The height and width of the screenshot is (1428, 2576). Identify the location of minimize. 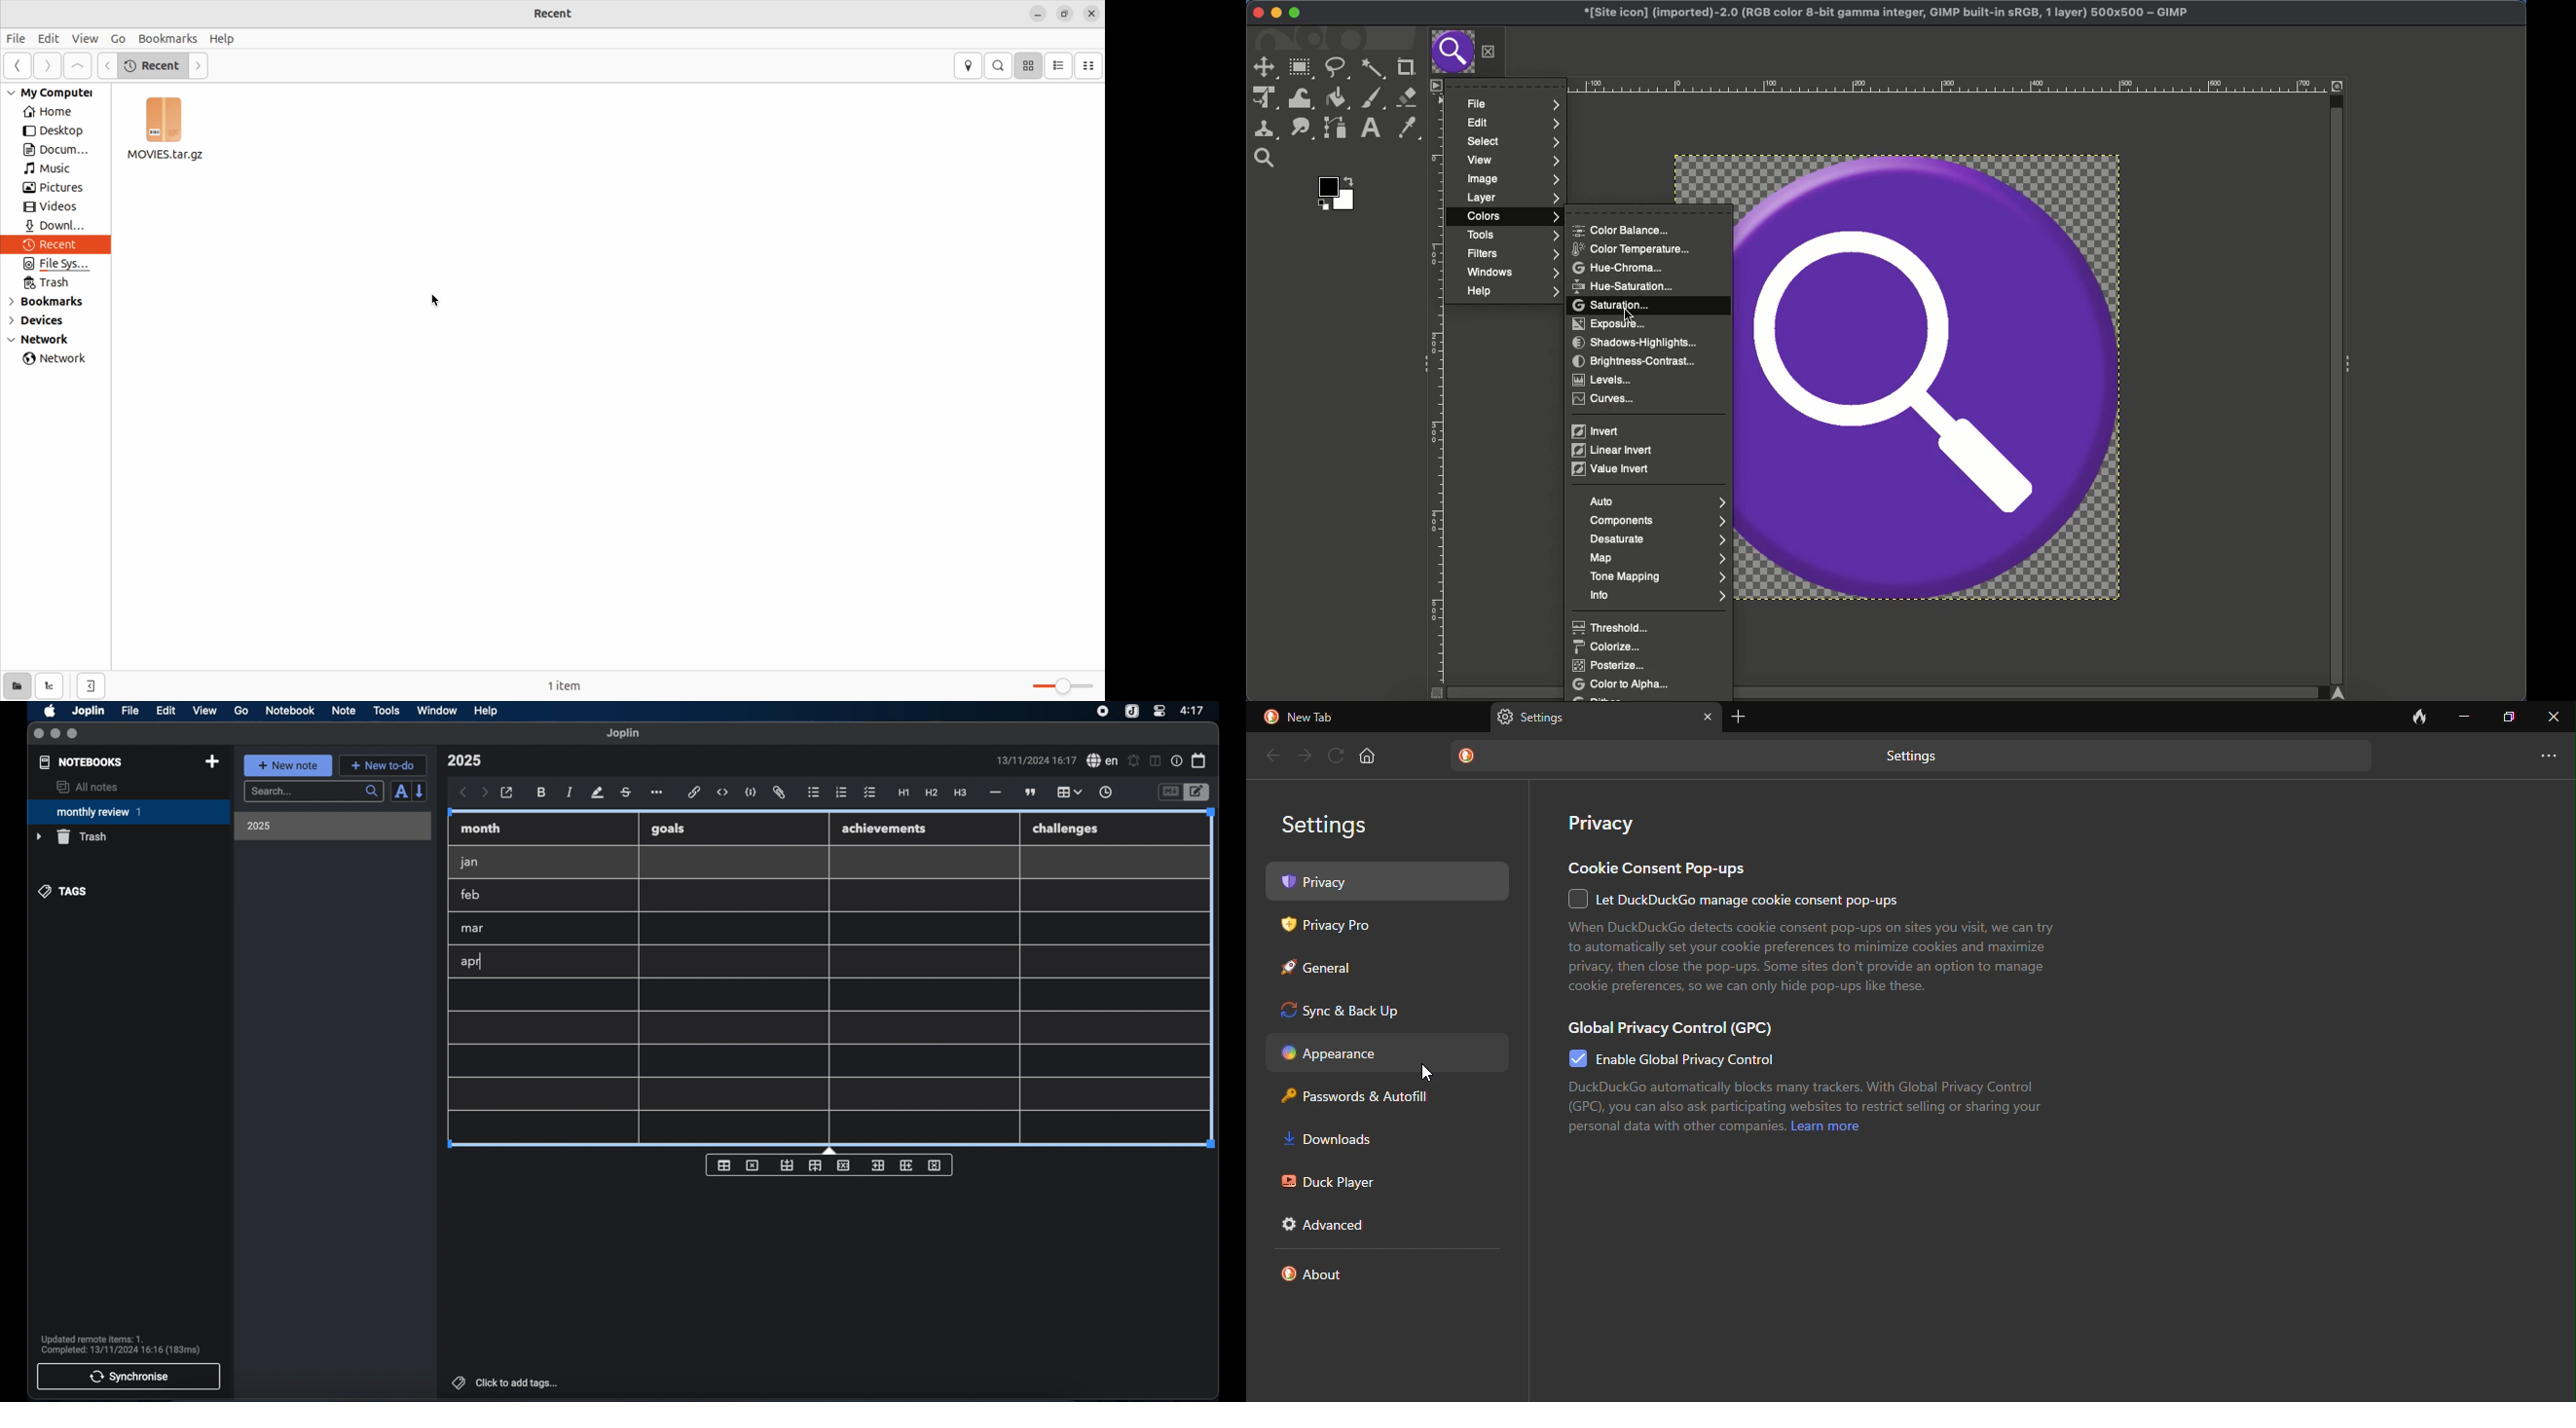
(55, 734).